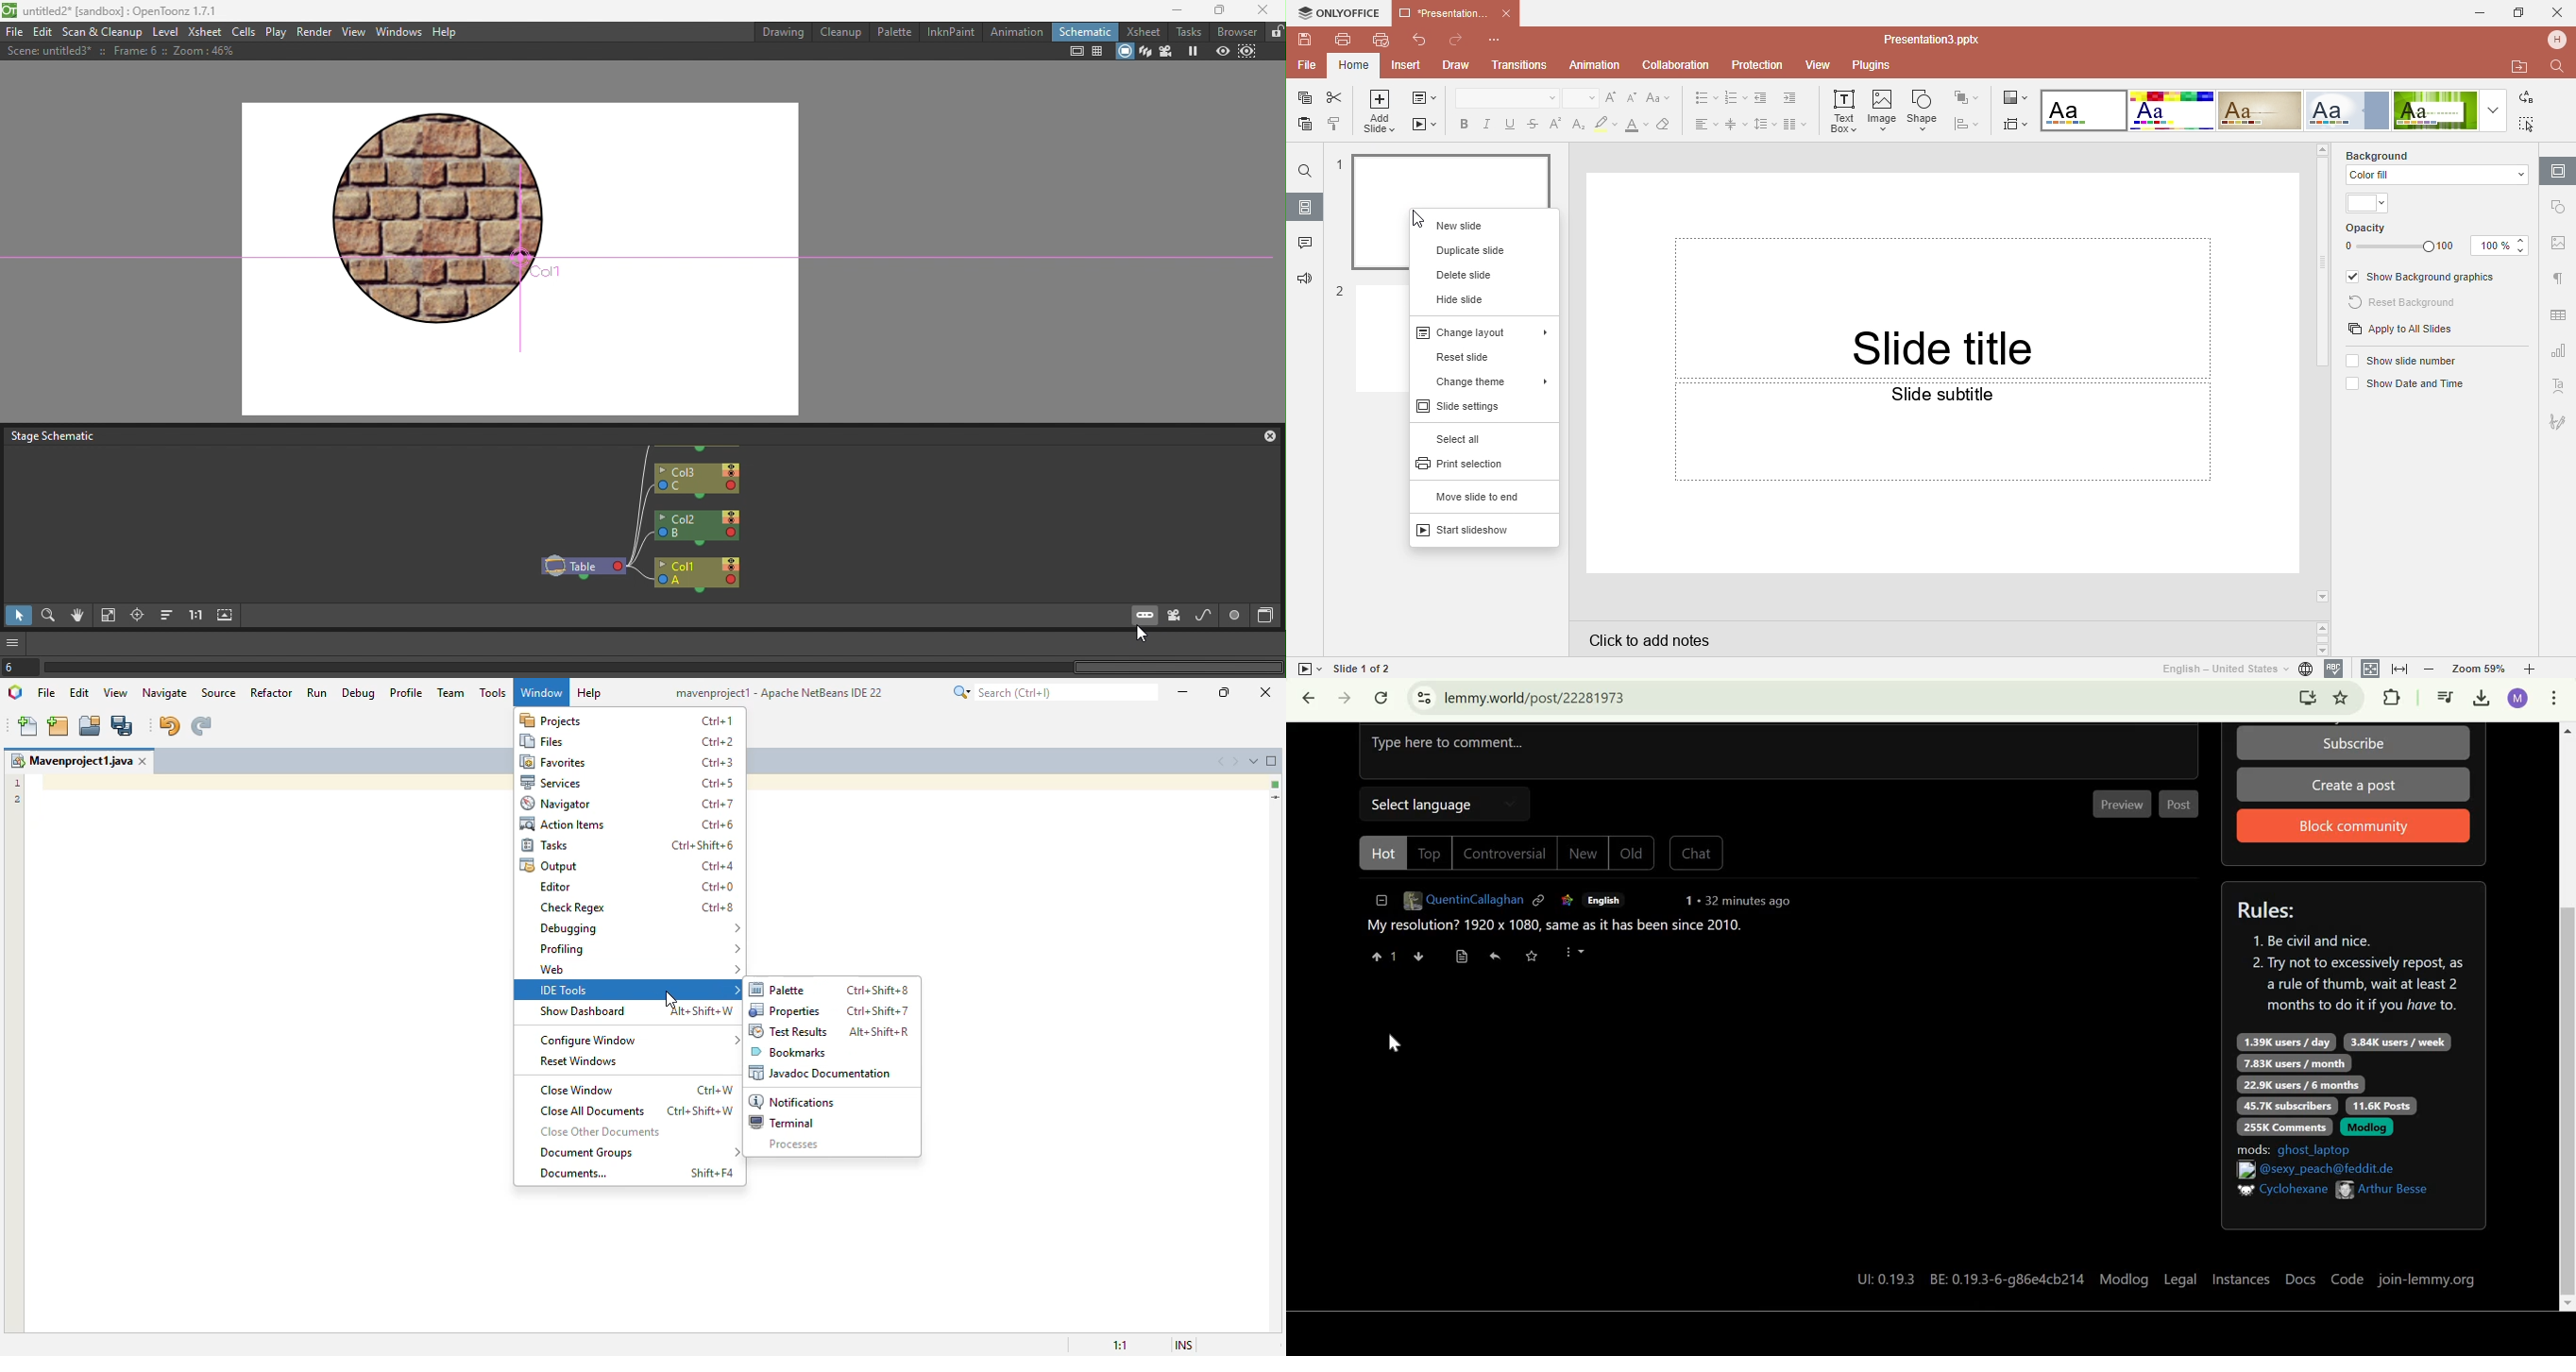  What do you see at coordinates (1766, 124) in the screenshot?
I see `Line spacing` at bounding box center [1766, 124].